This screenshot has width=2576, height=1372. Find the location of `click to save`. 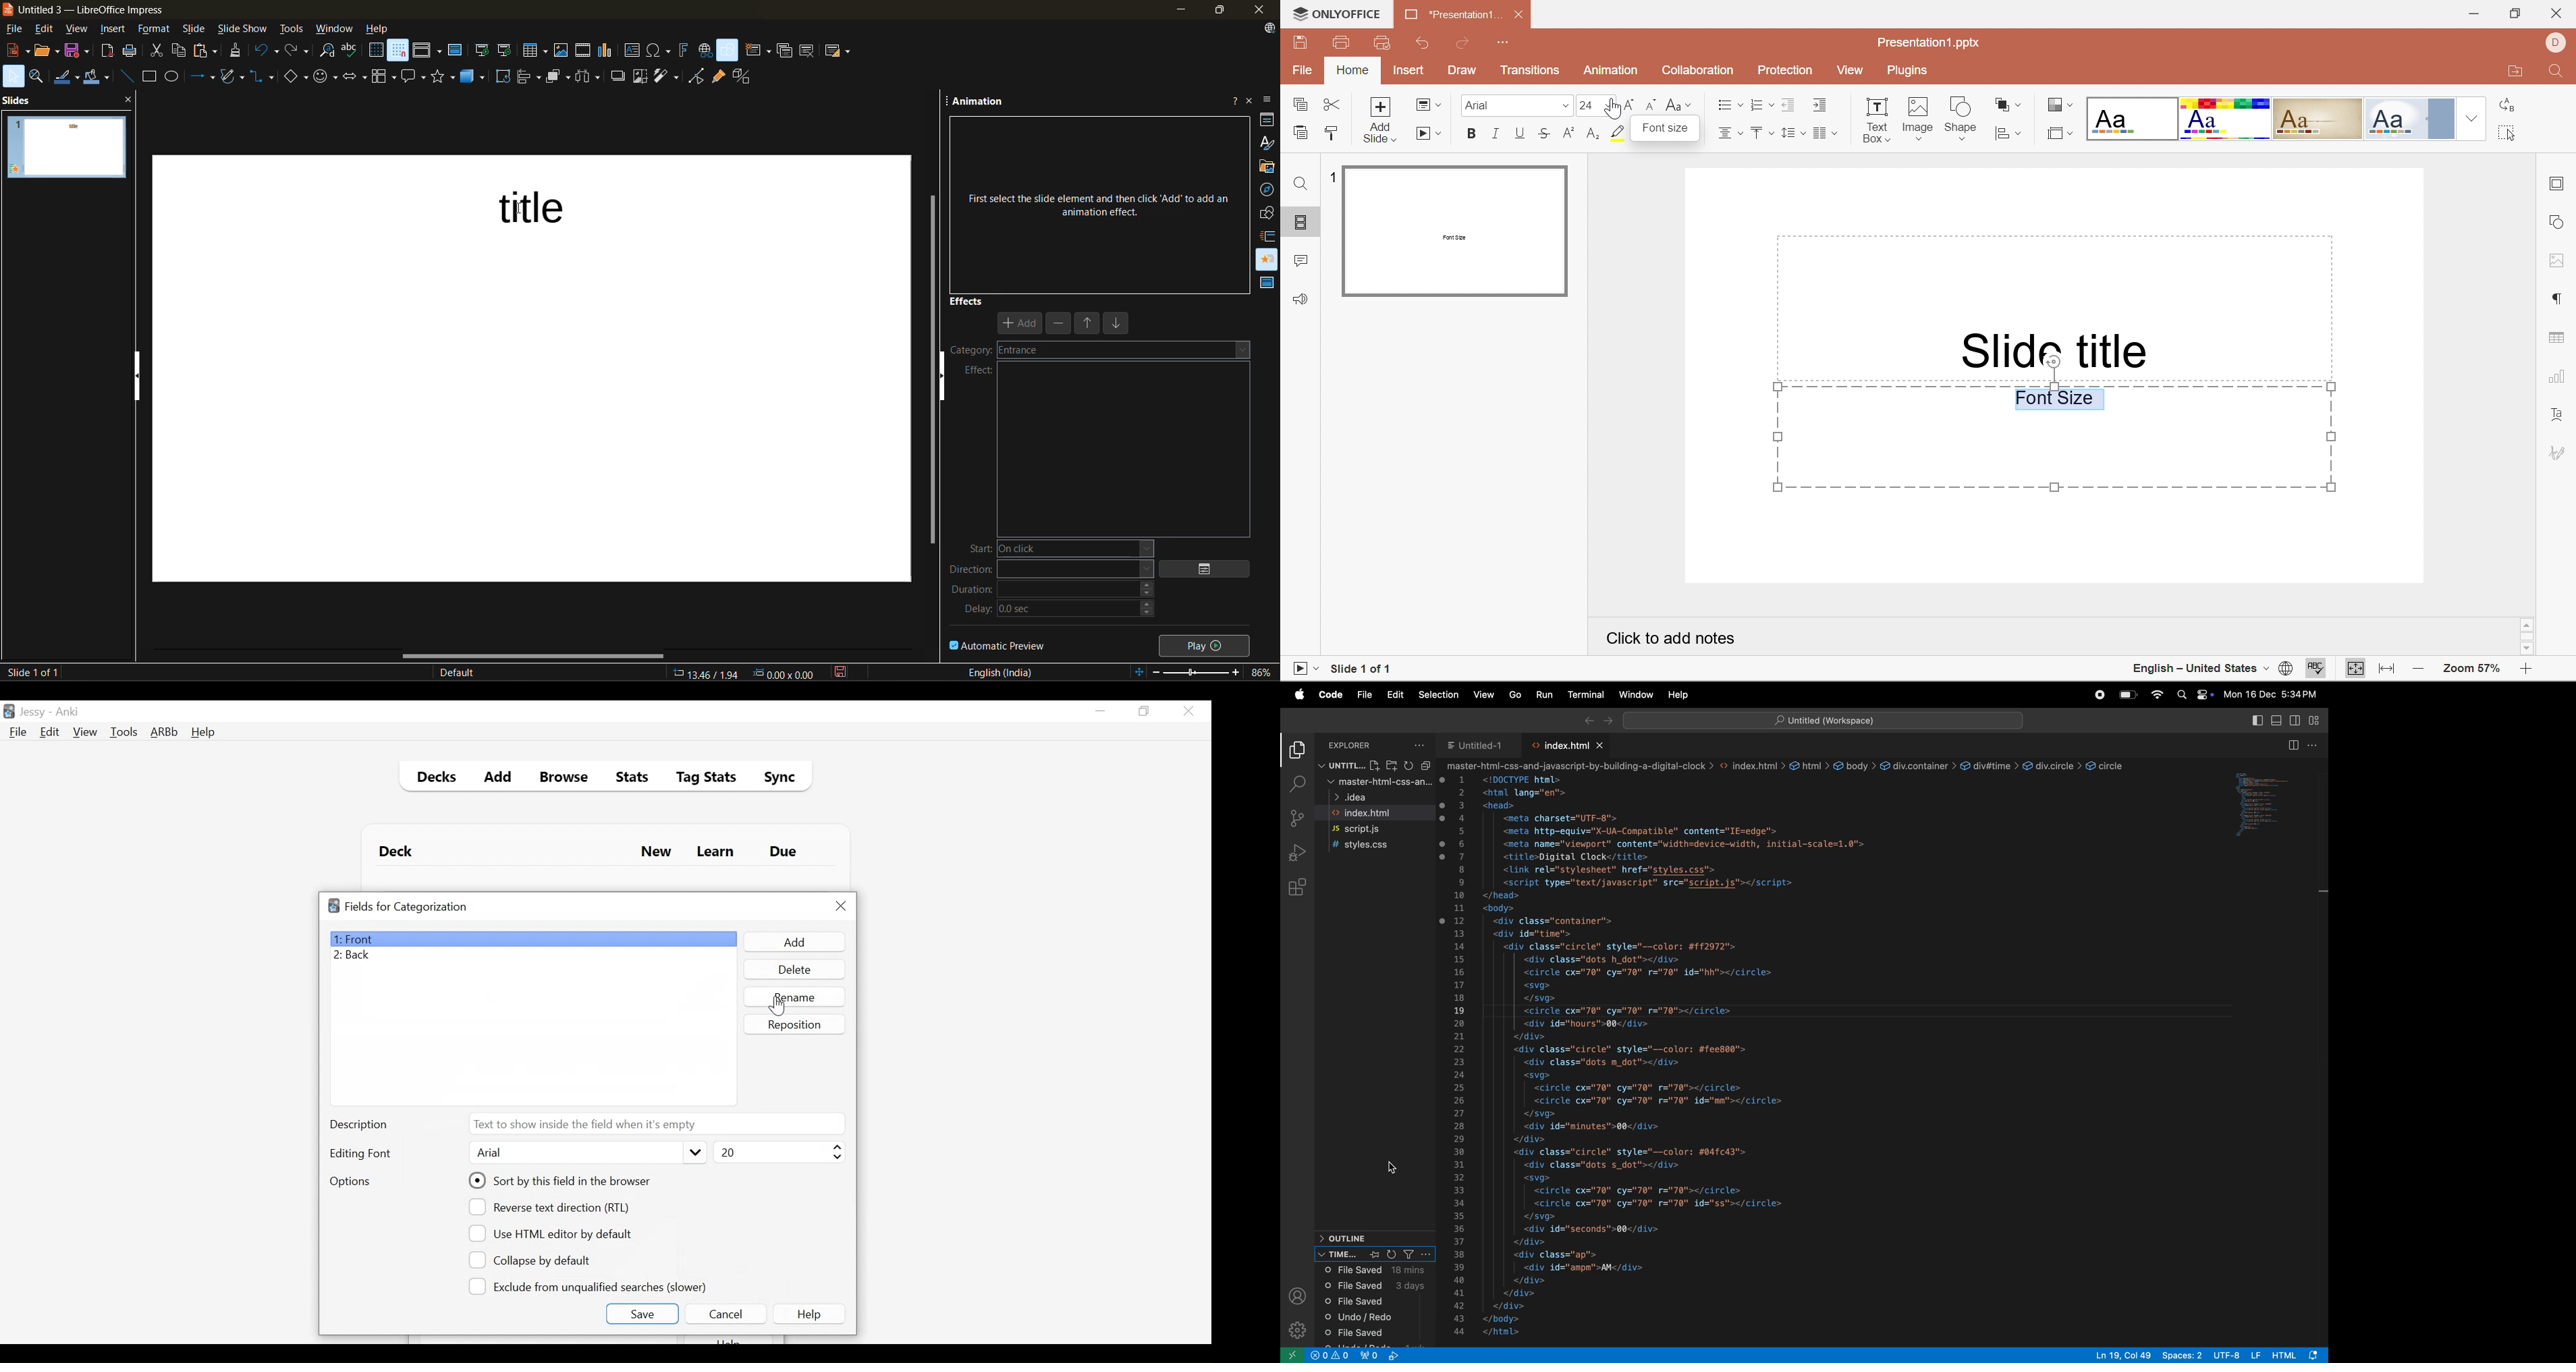

click to save is located at coordinates (843, 671).